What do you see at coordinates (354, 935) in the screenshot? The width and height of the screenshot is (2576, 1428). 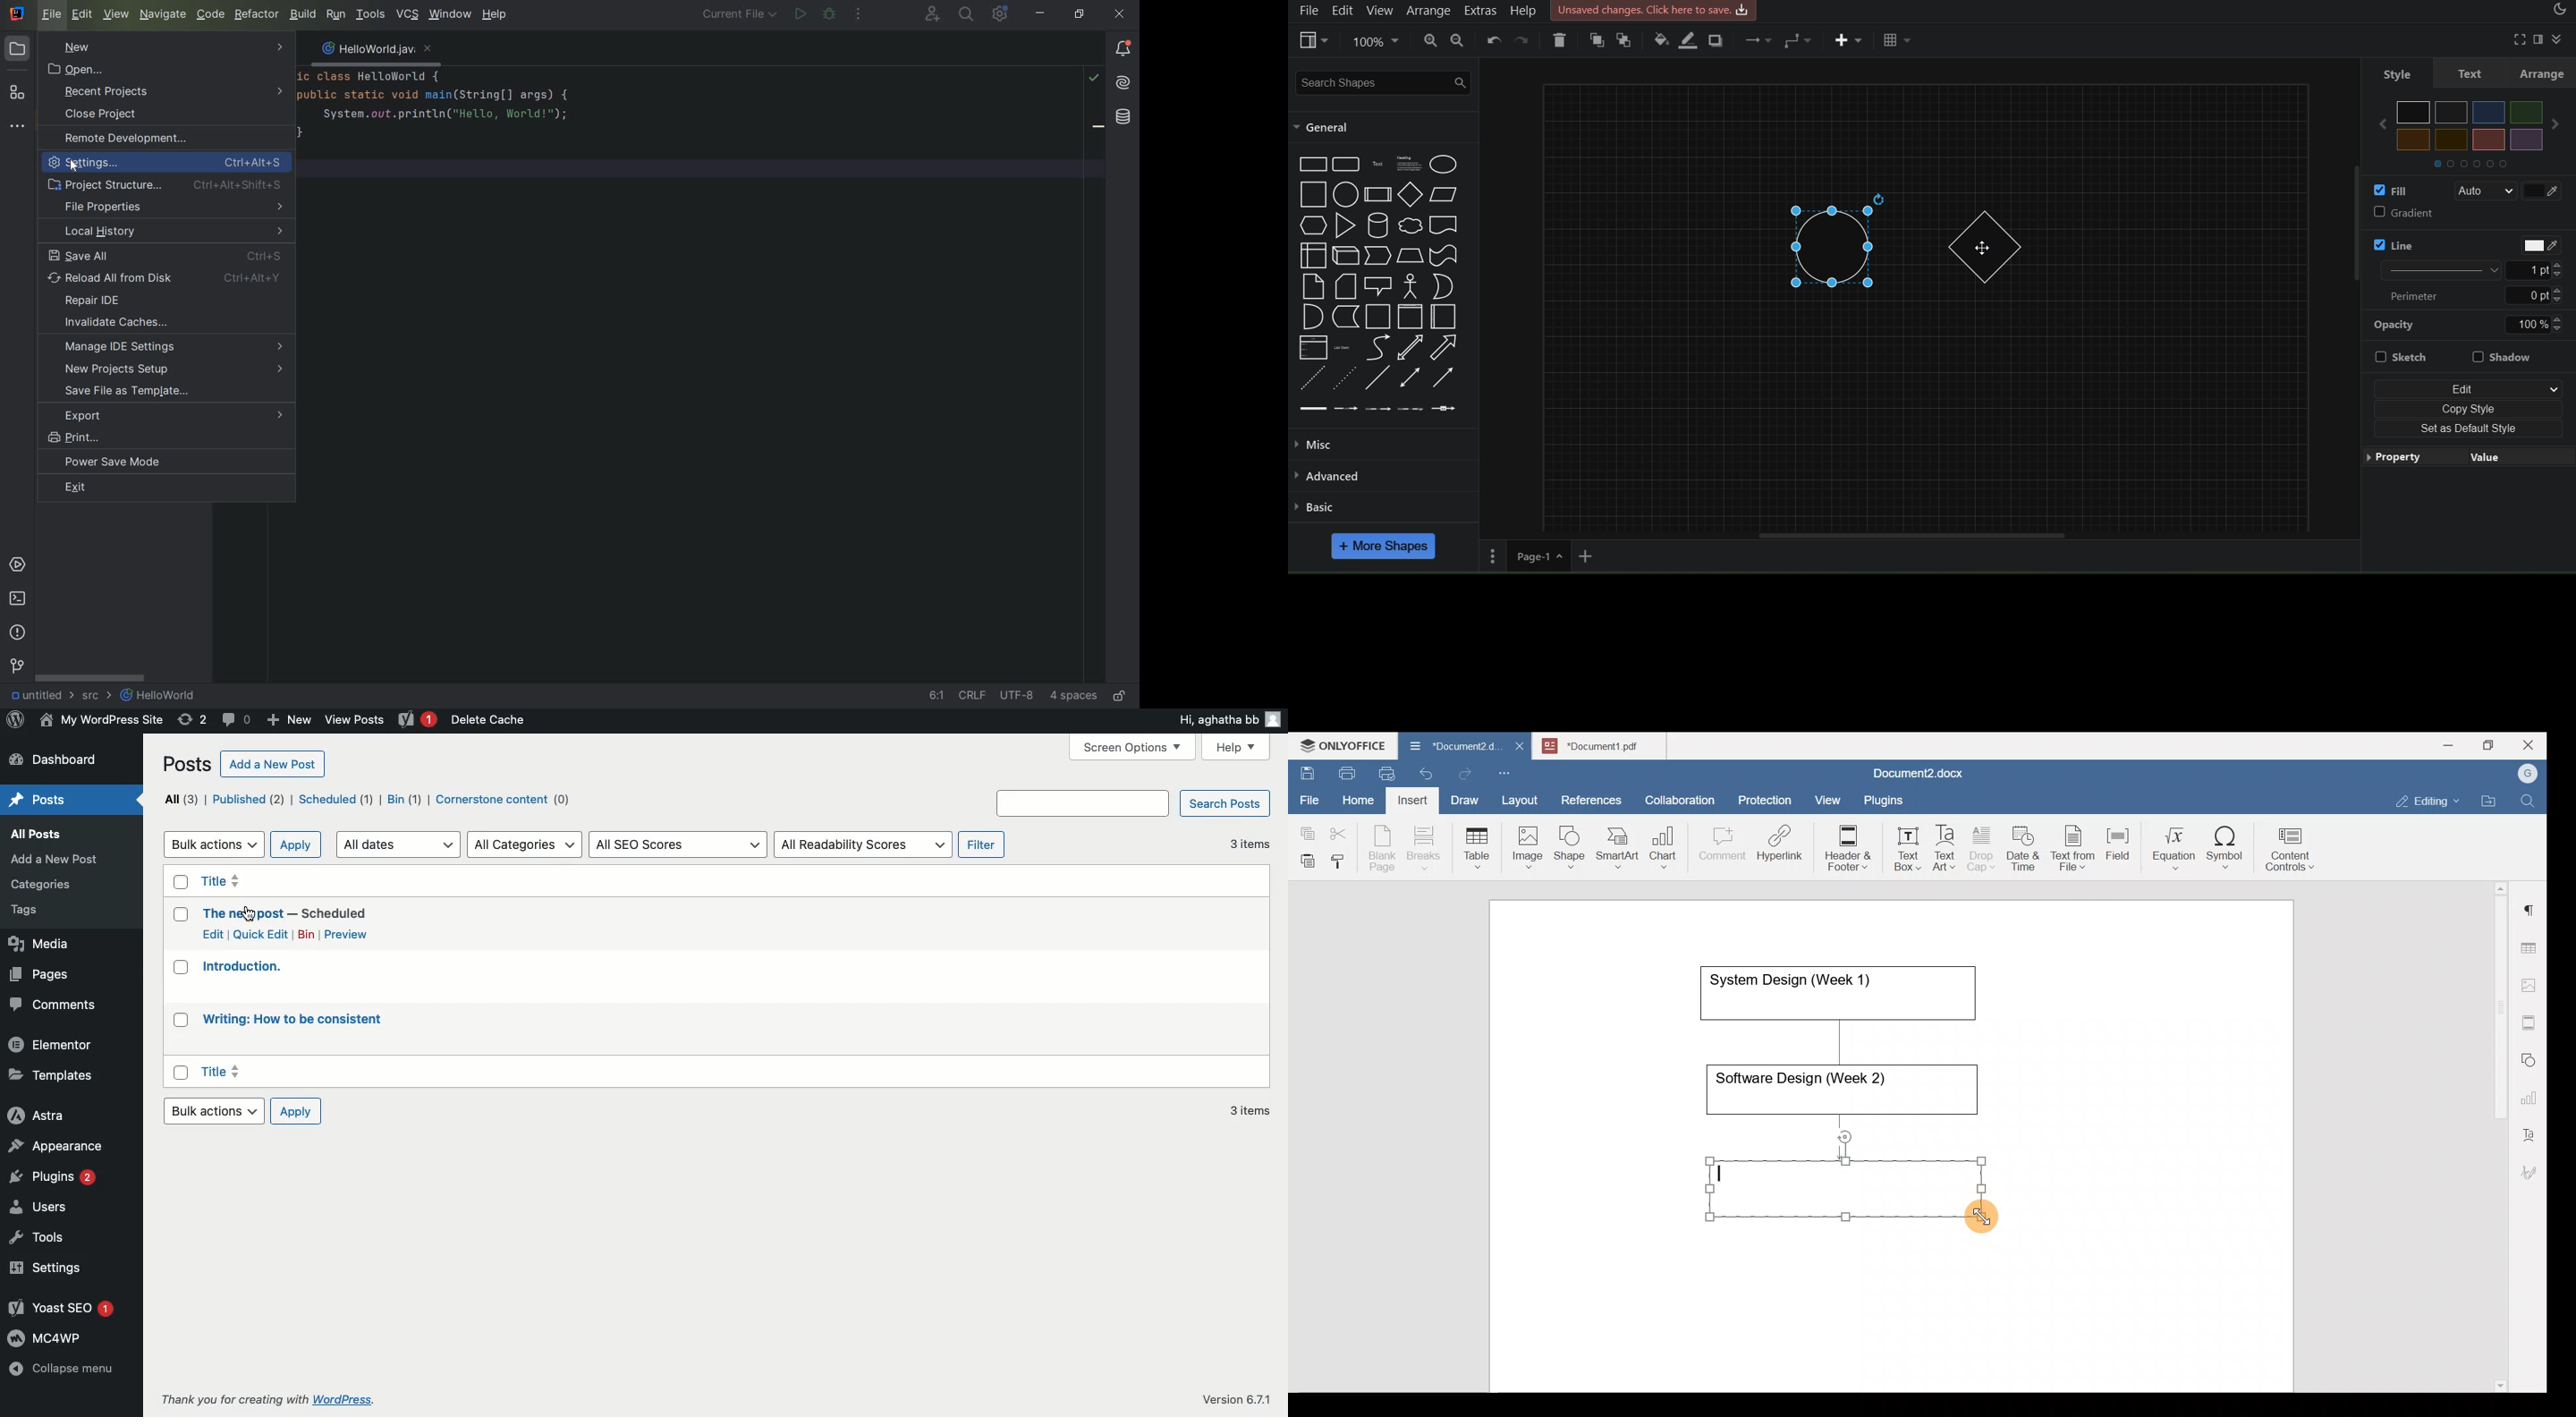 I see `Preview` at bounding box center [354, 935].